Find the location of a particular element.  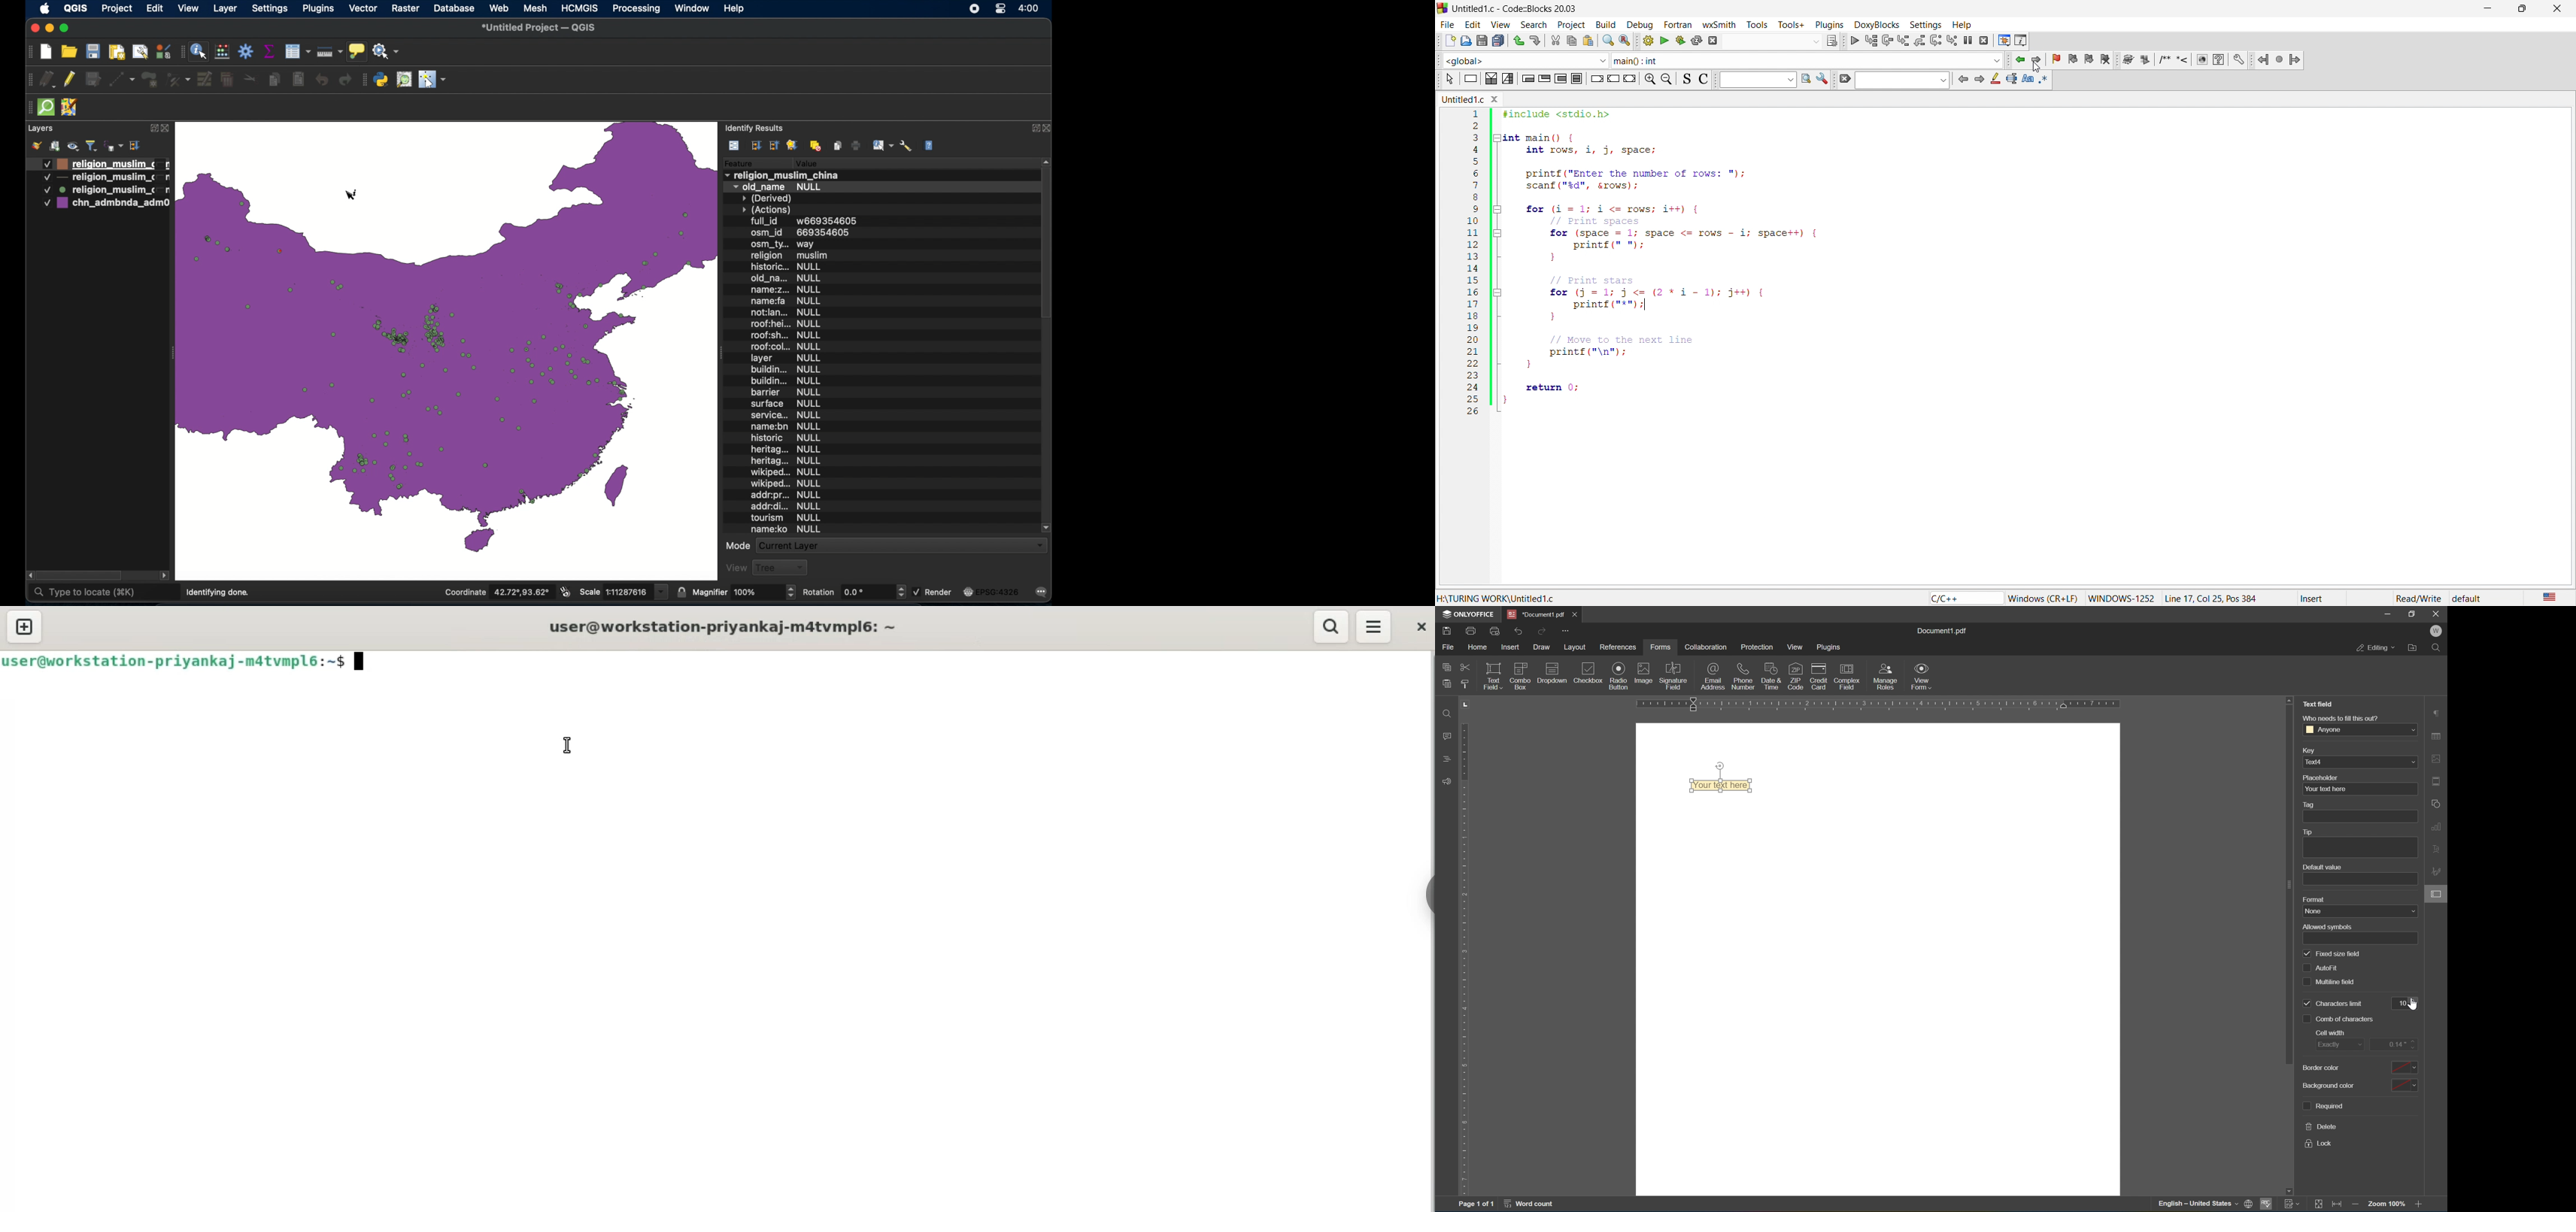

collaboration is located at coordinates (1707, 647).